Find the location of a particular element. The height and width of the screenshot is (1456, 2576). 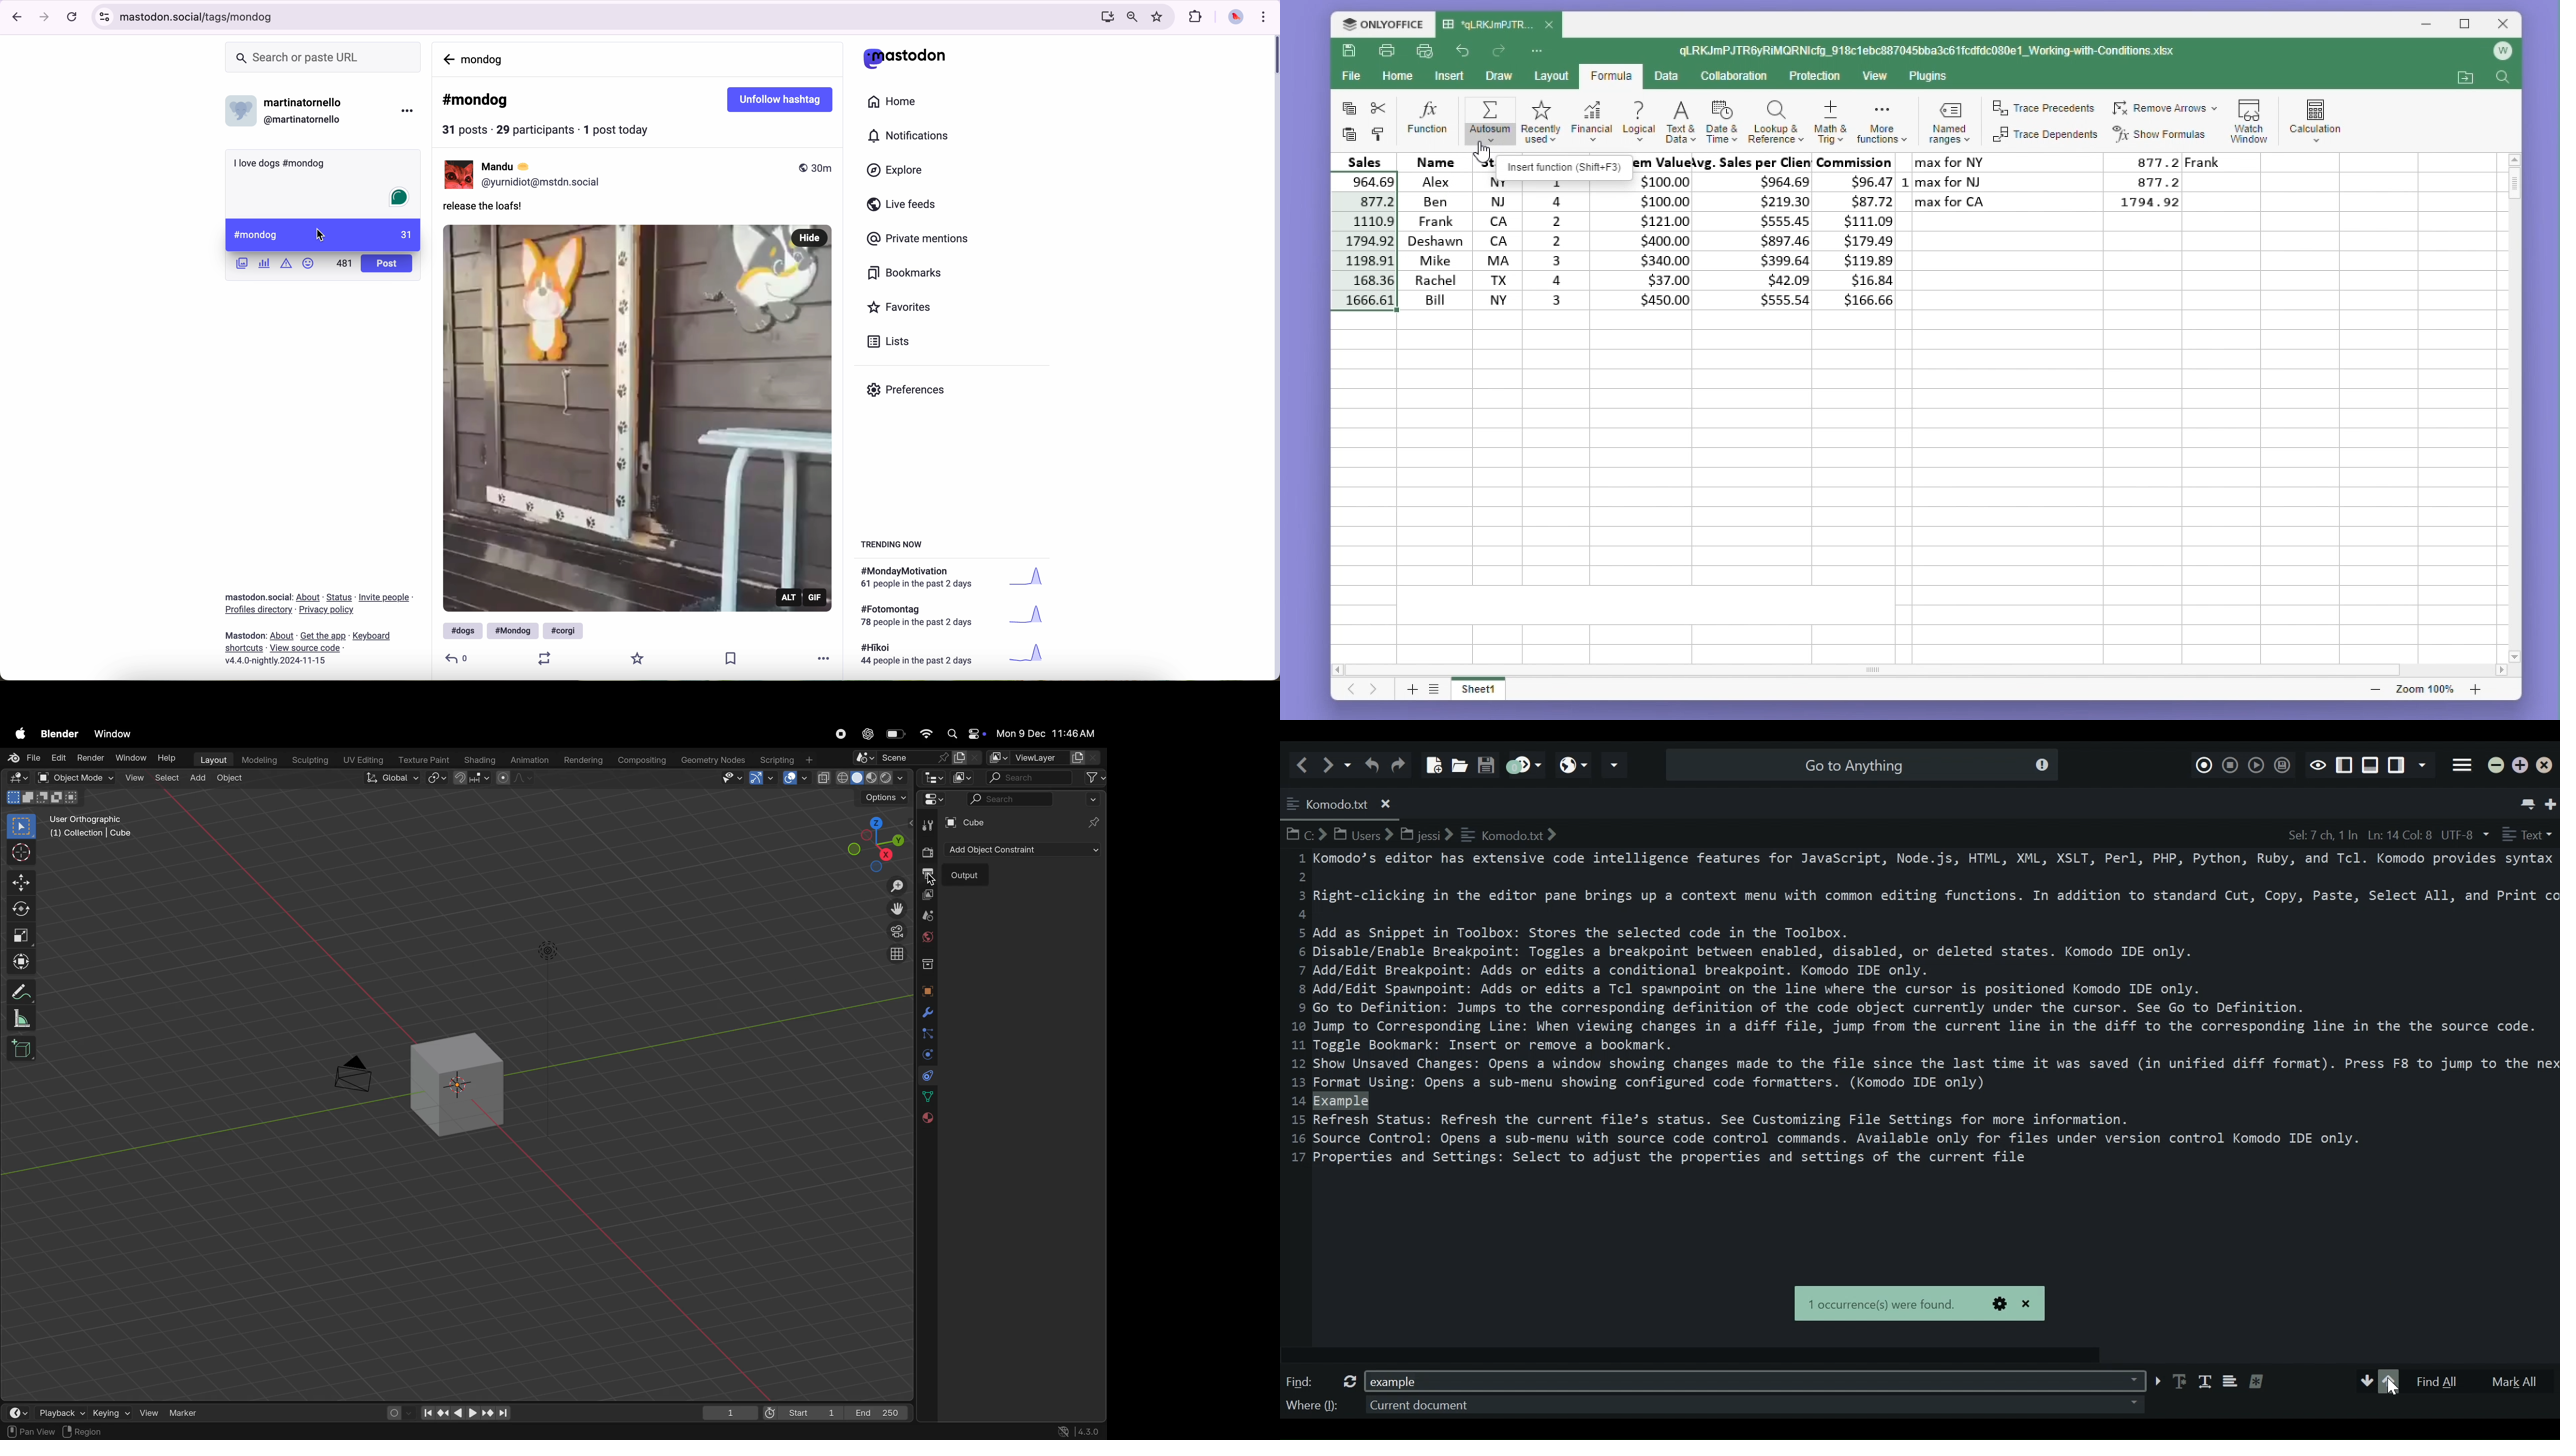

New Tab is located at coordinates (2552, 801).